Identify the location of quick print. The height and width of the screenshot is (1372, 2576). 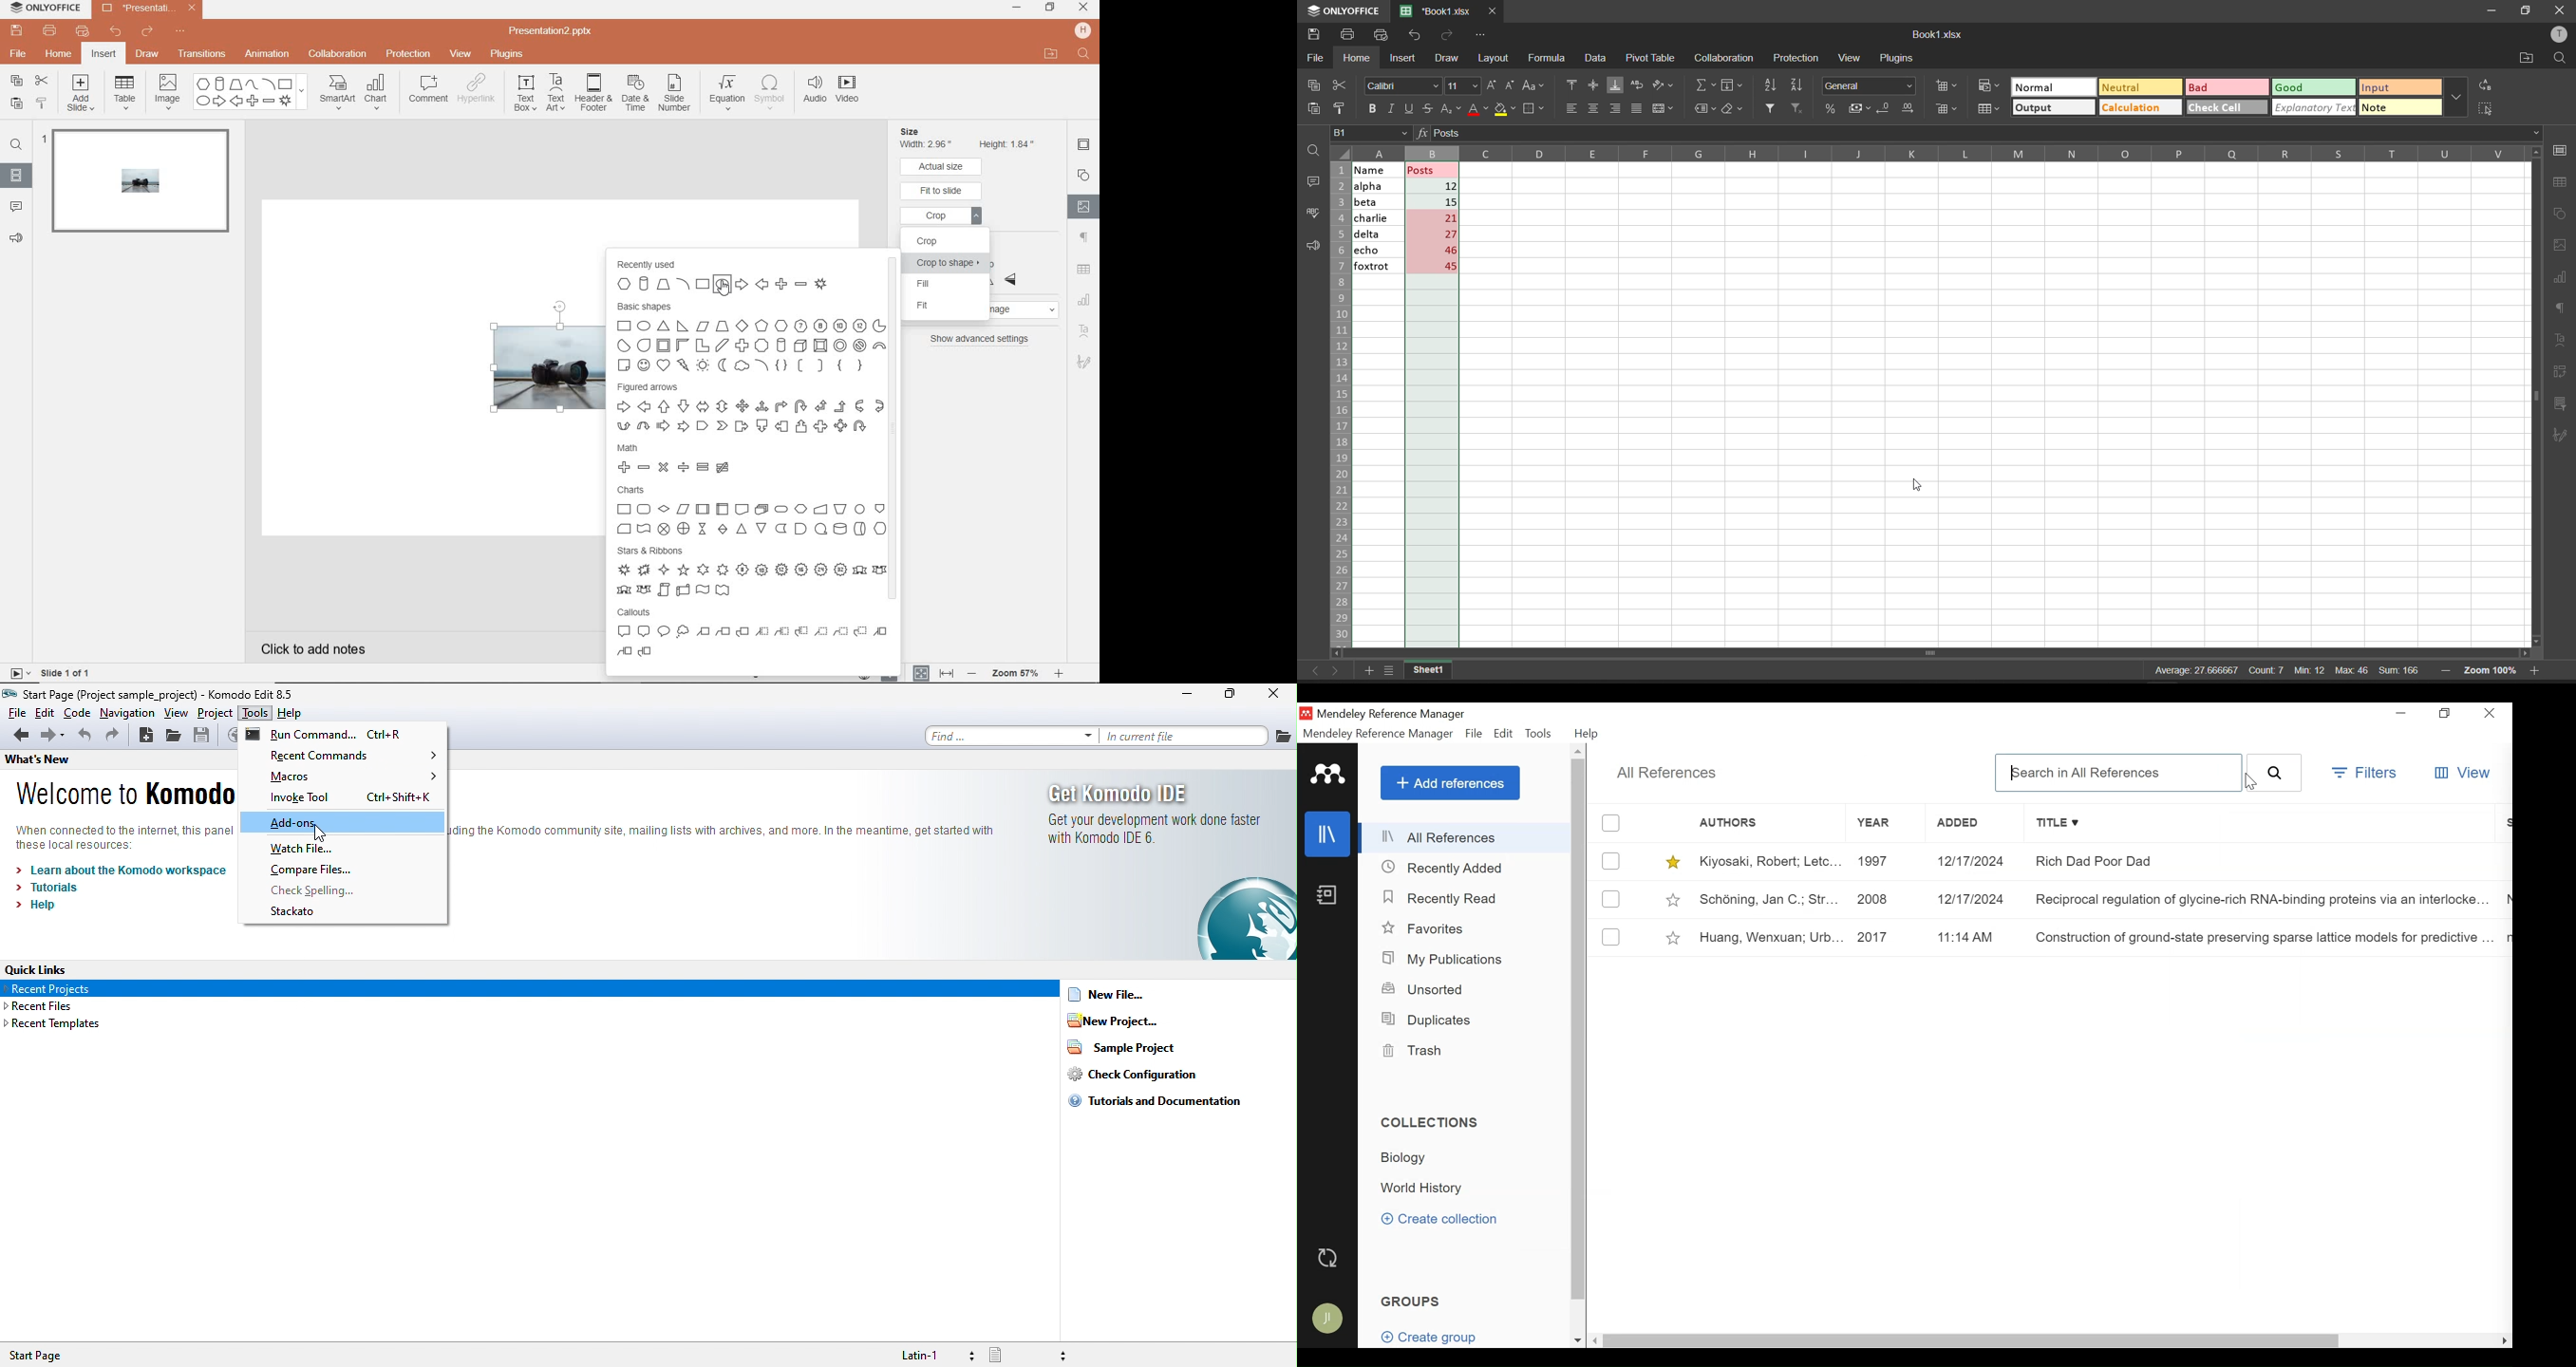
(83, 30).